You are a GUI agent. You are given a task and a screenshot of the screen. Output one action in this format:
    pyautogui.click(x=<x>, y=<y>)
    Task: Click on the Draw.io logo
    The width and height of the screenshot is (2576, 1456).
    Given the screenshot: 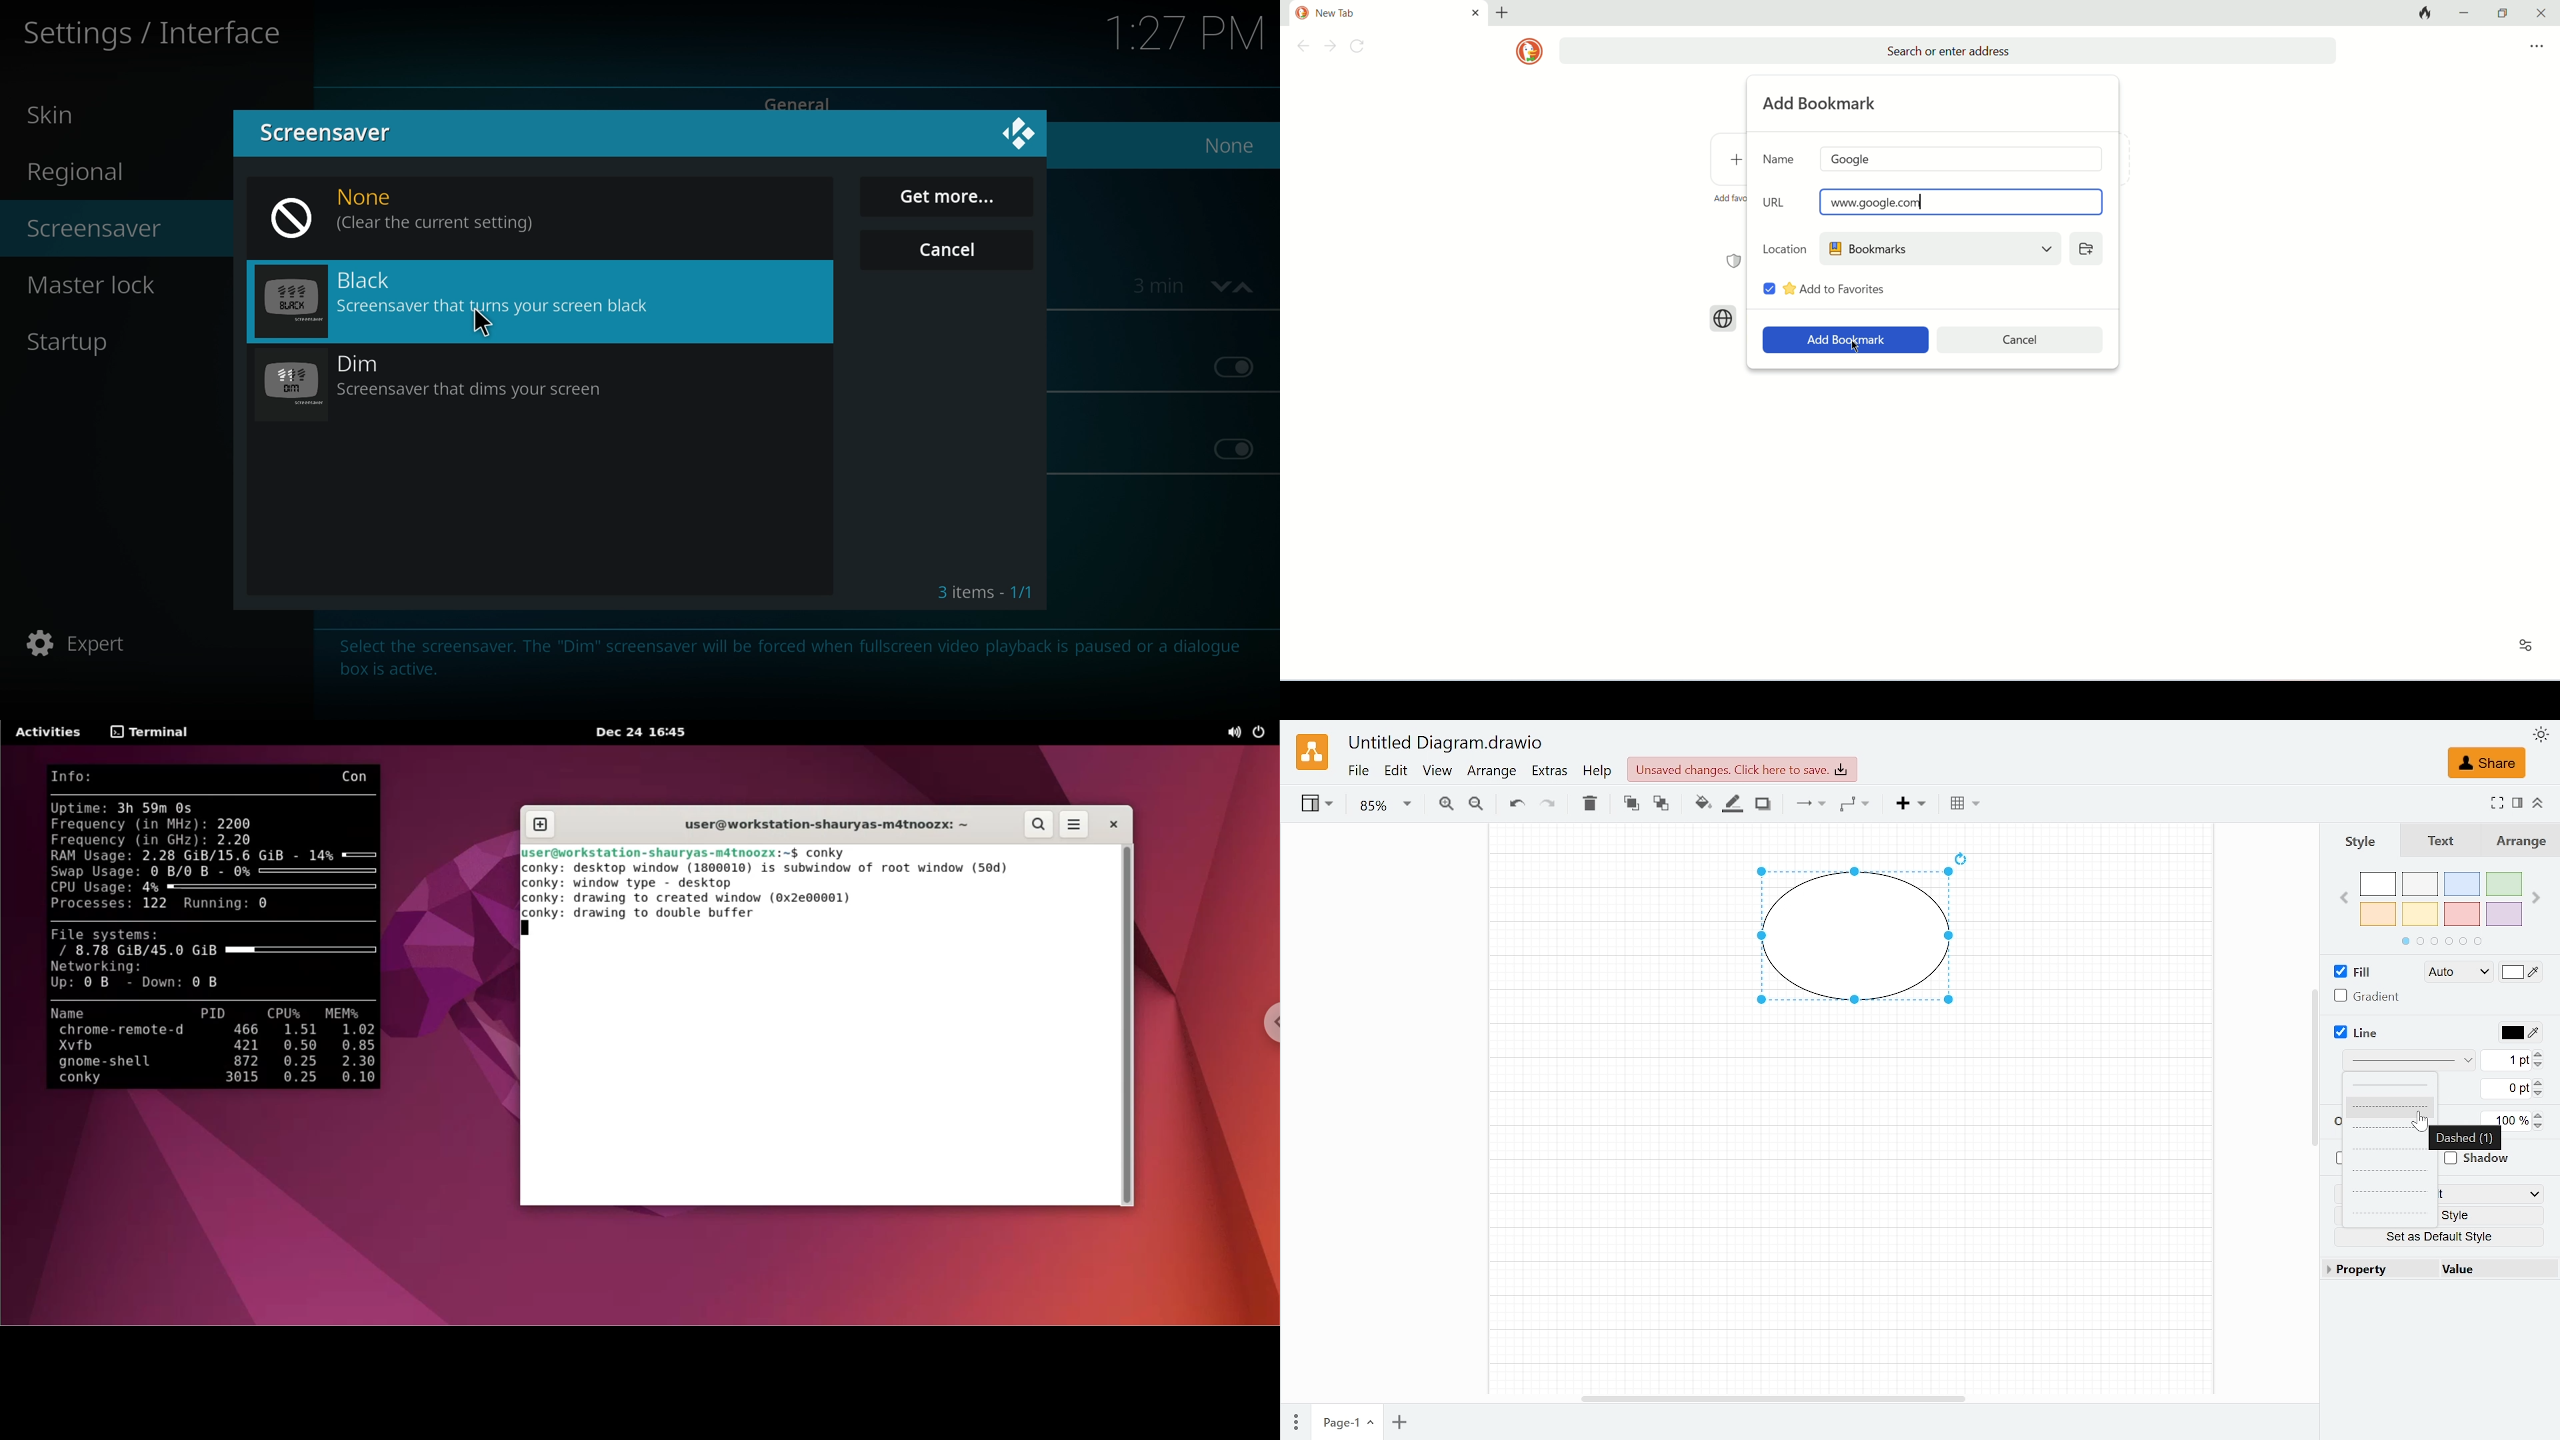 What is the action you would take?
    pyautogui.click(x=1313, y=751)
    